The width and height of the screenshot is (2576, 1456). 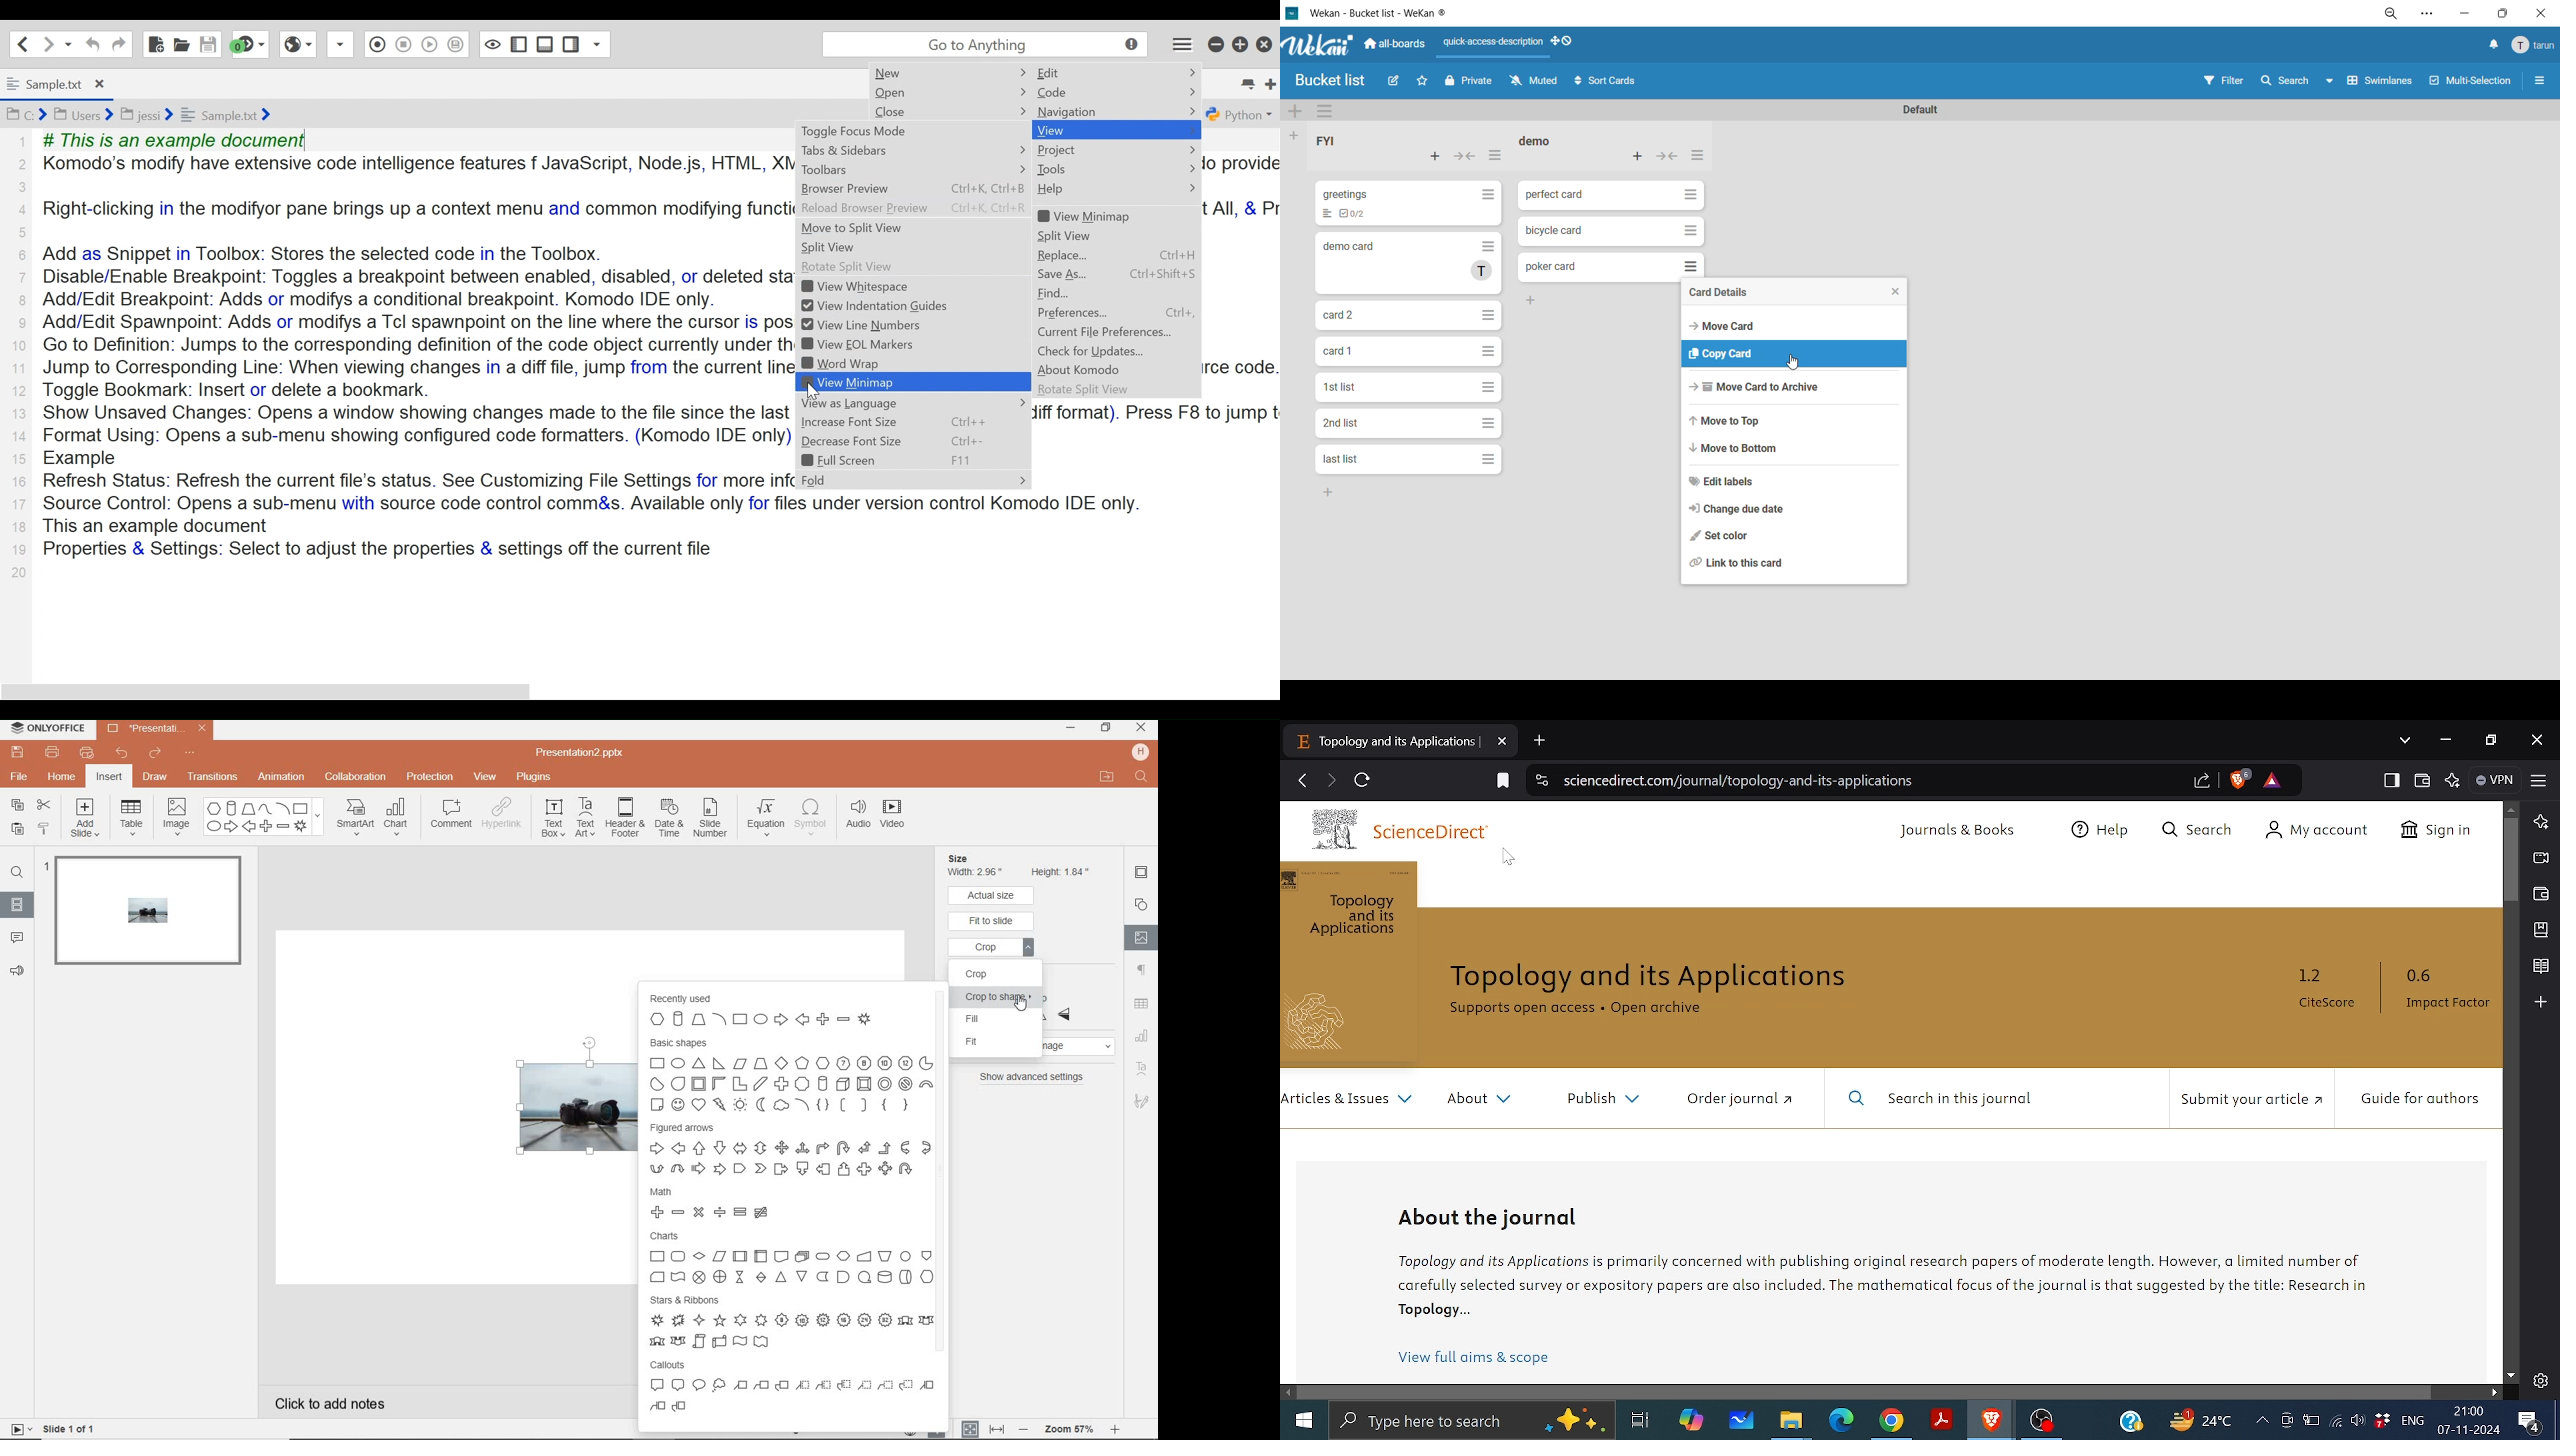 I want to click on Width 2.96", so click(x=978, y=872).